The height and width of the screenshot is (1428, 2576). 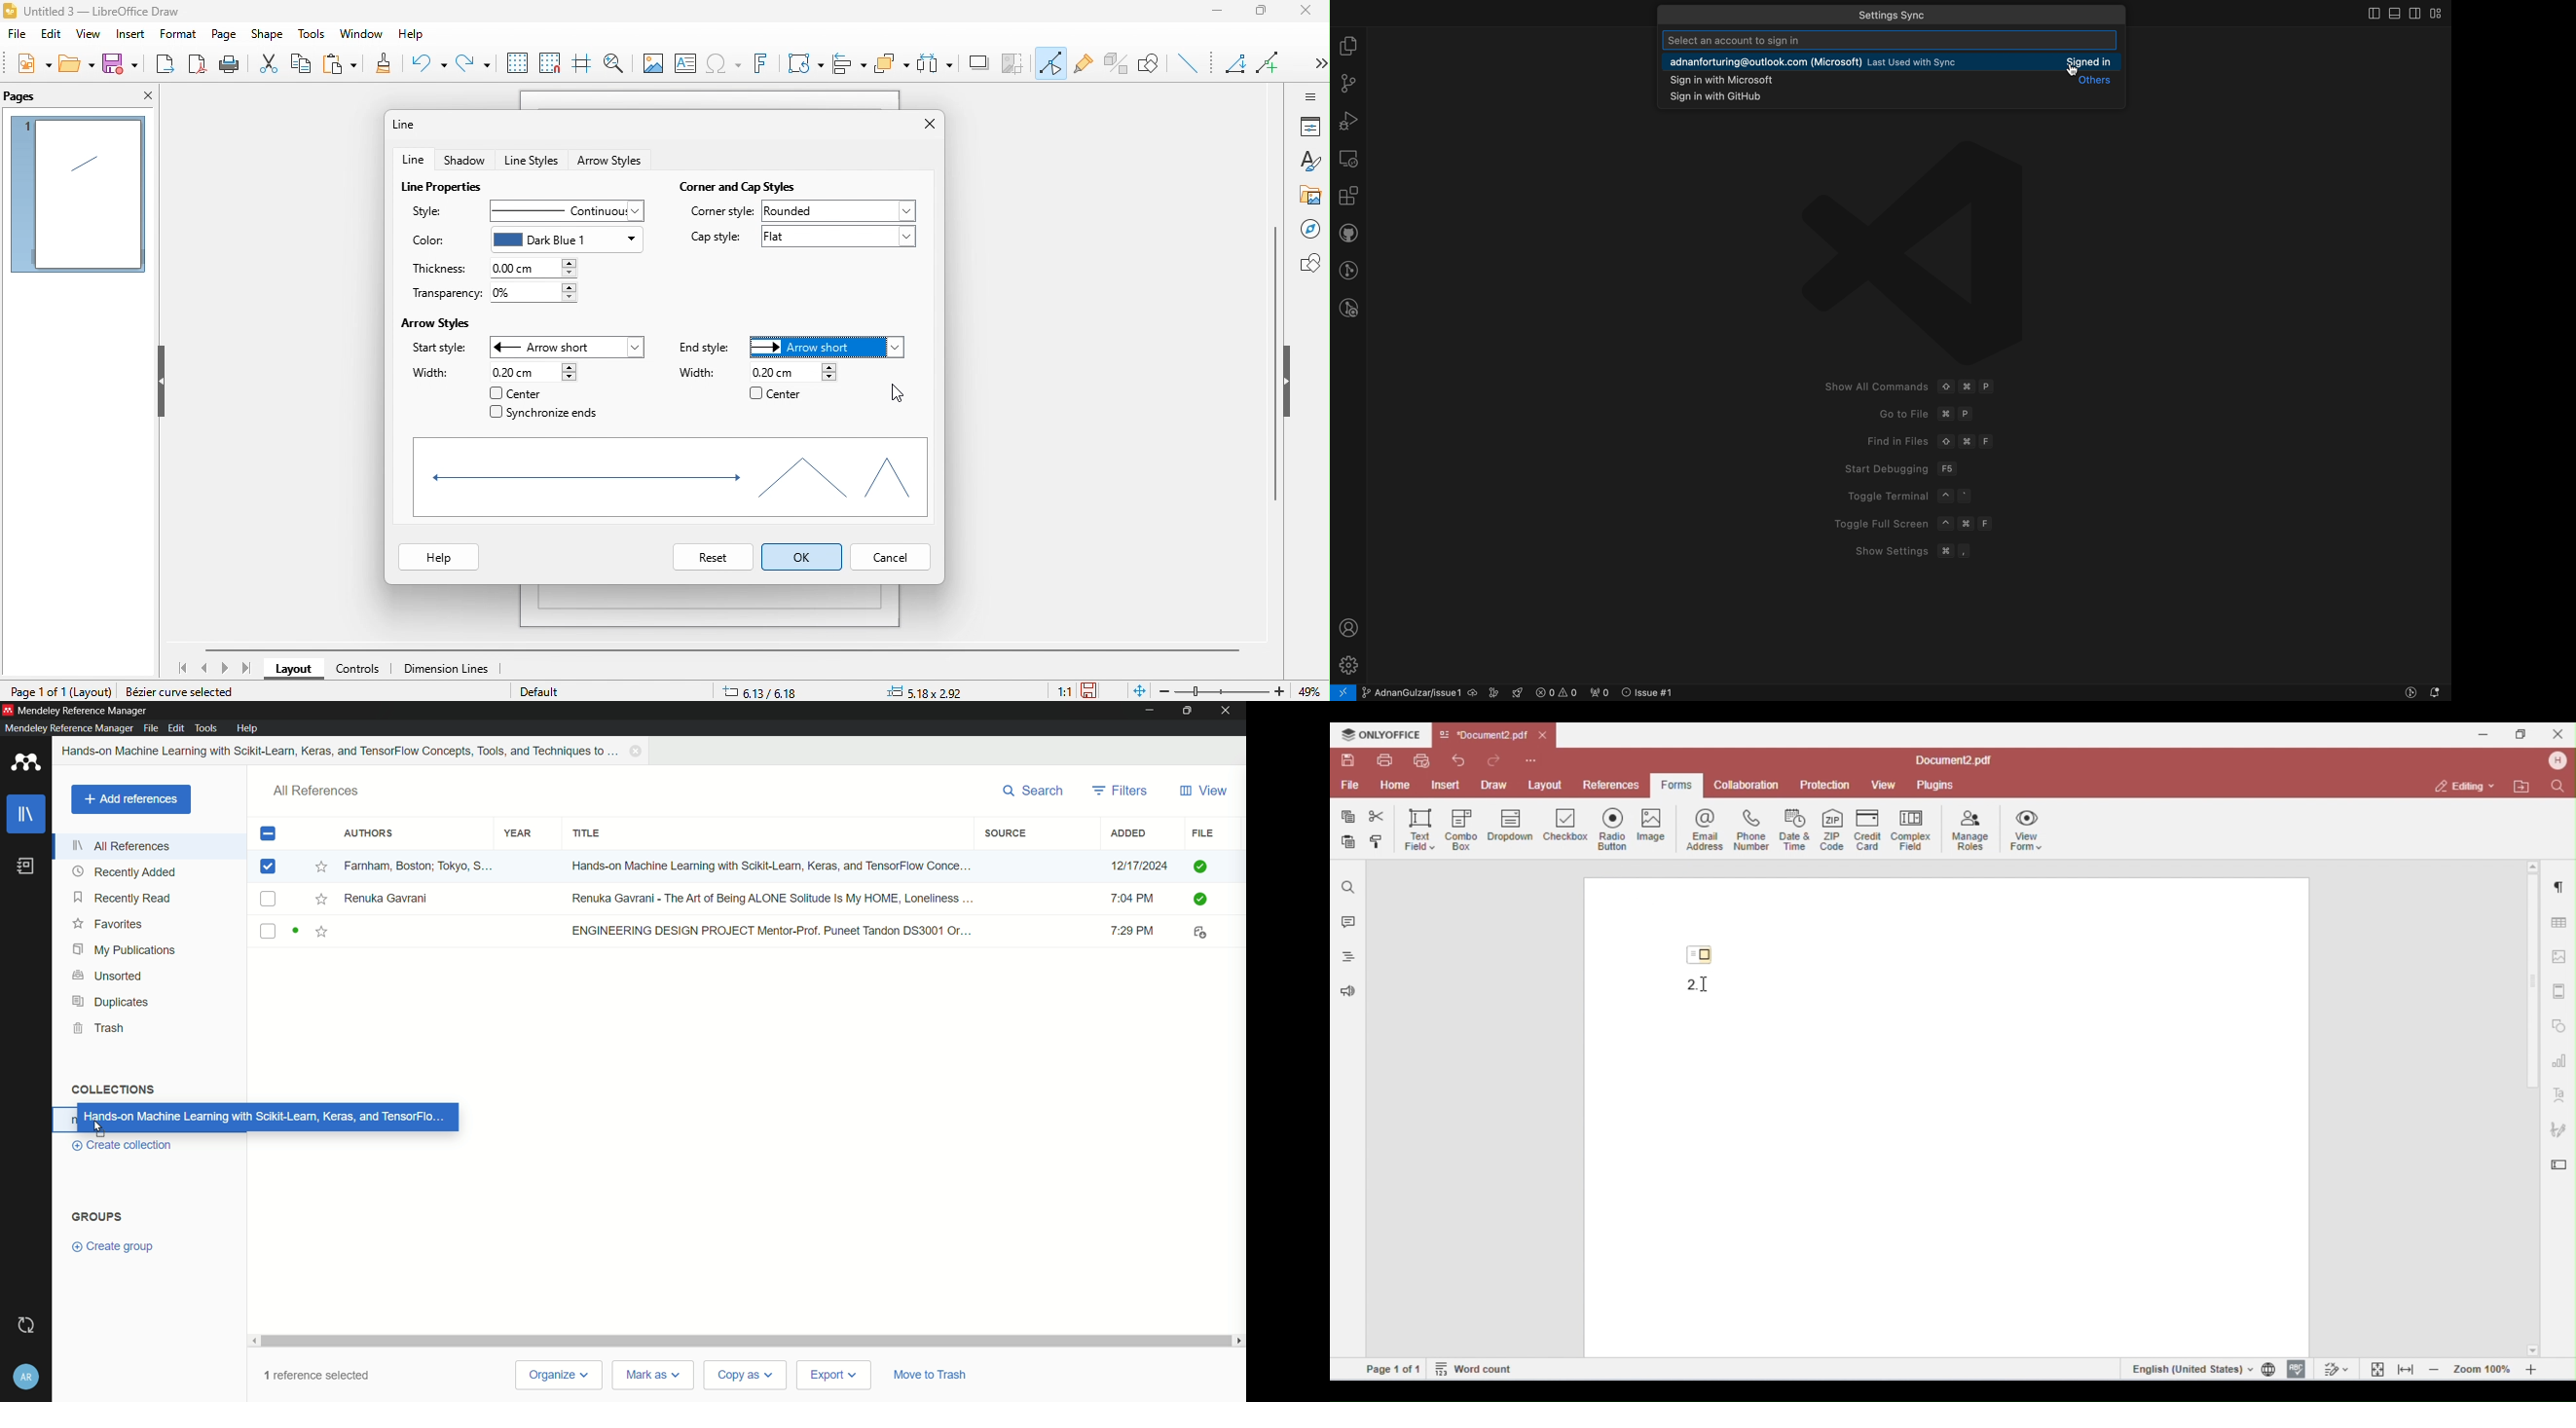 What do you see at coordinates (432, 372) in the screenshot?
I see `width` at bounding box center [432, 372].